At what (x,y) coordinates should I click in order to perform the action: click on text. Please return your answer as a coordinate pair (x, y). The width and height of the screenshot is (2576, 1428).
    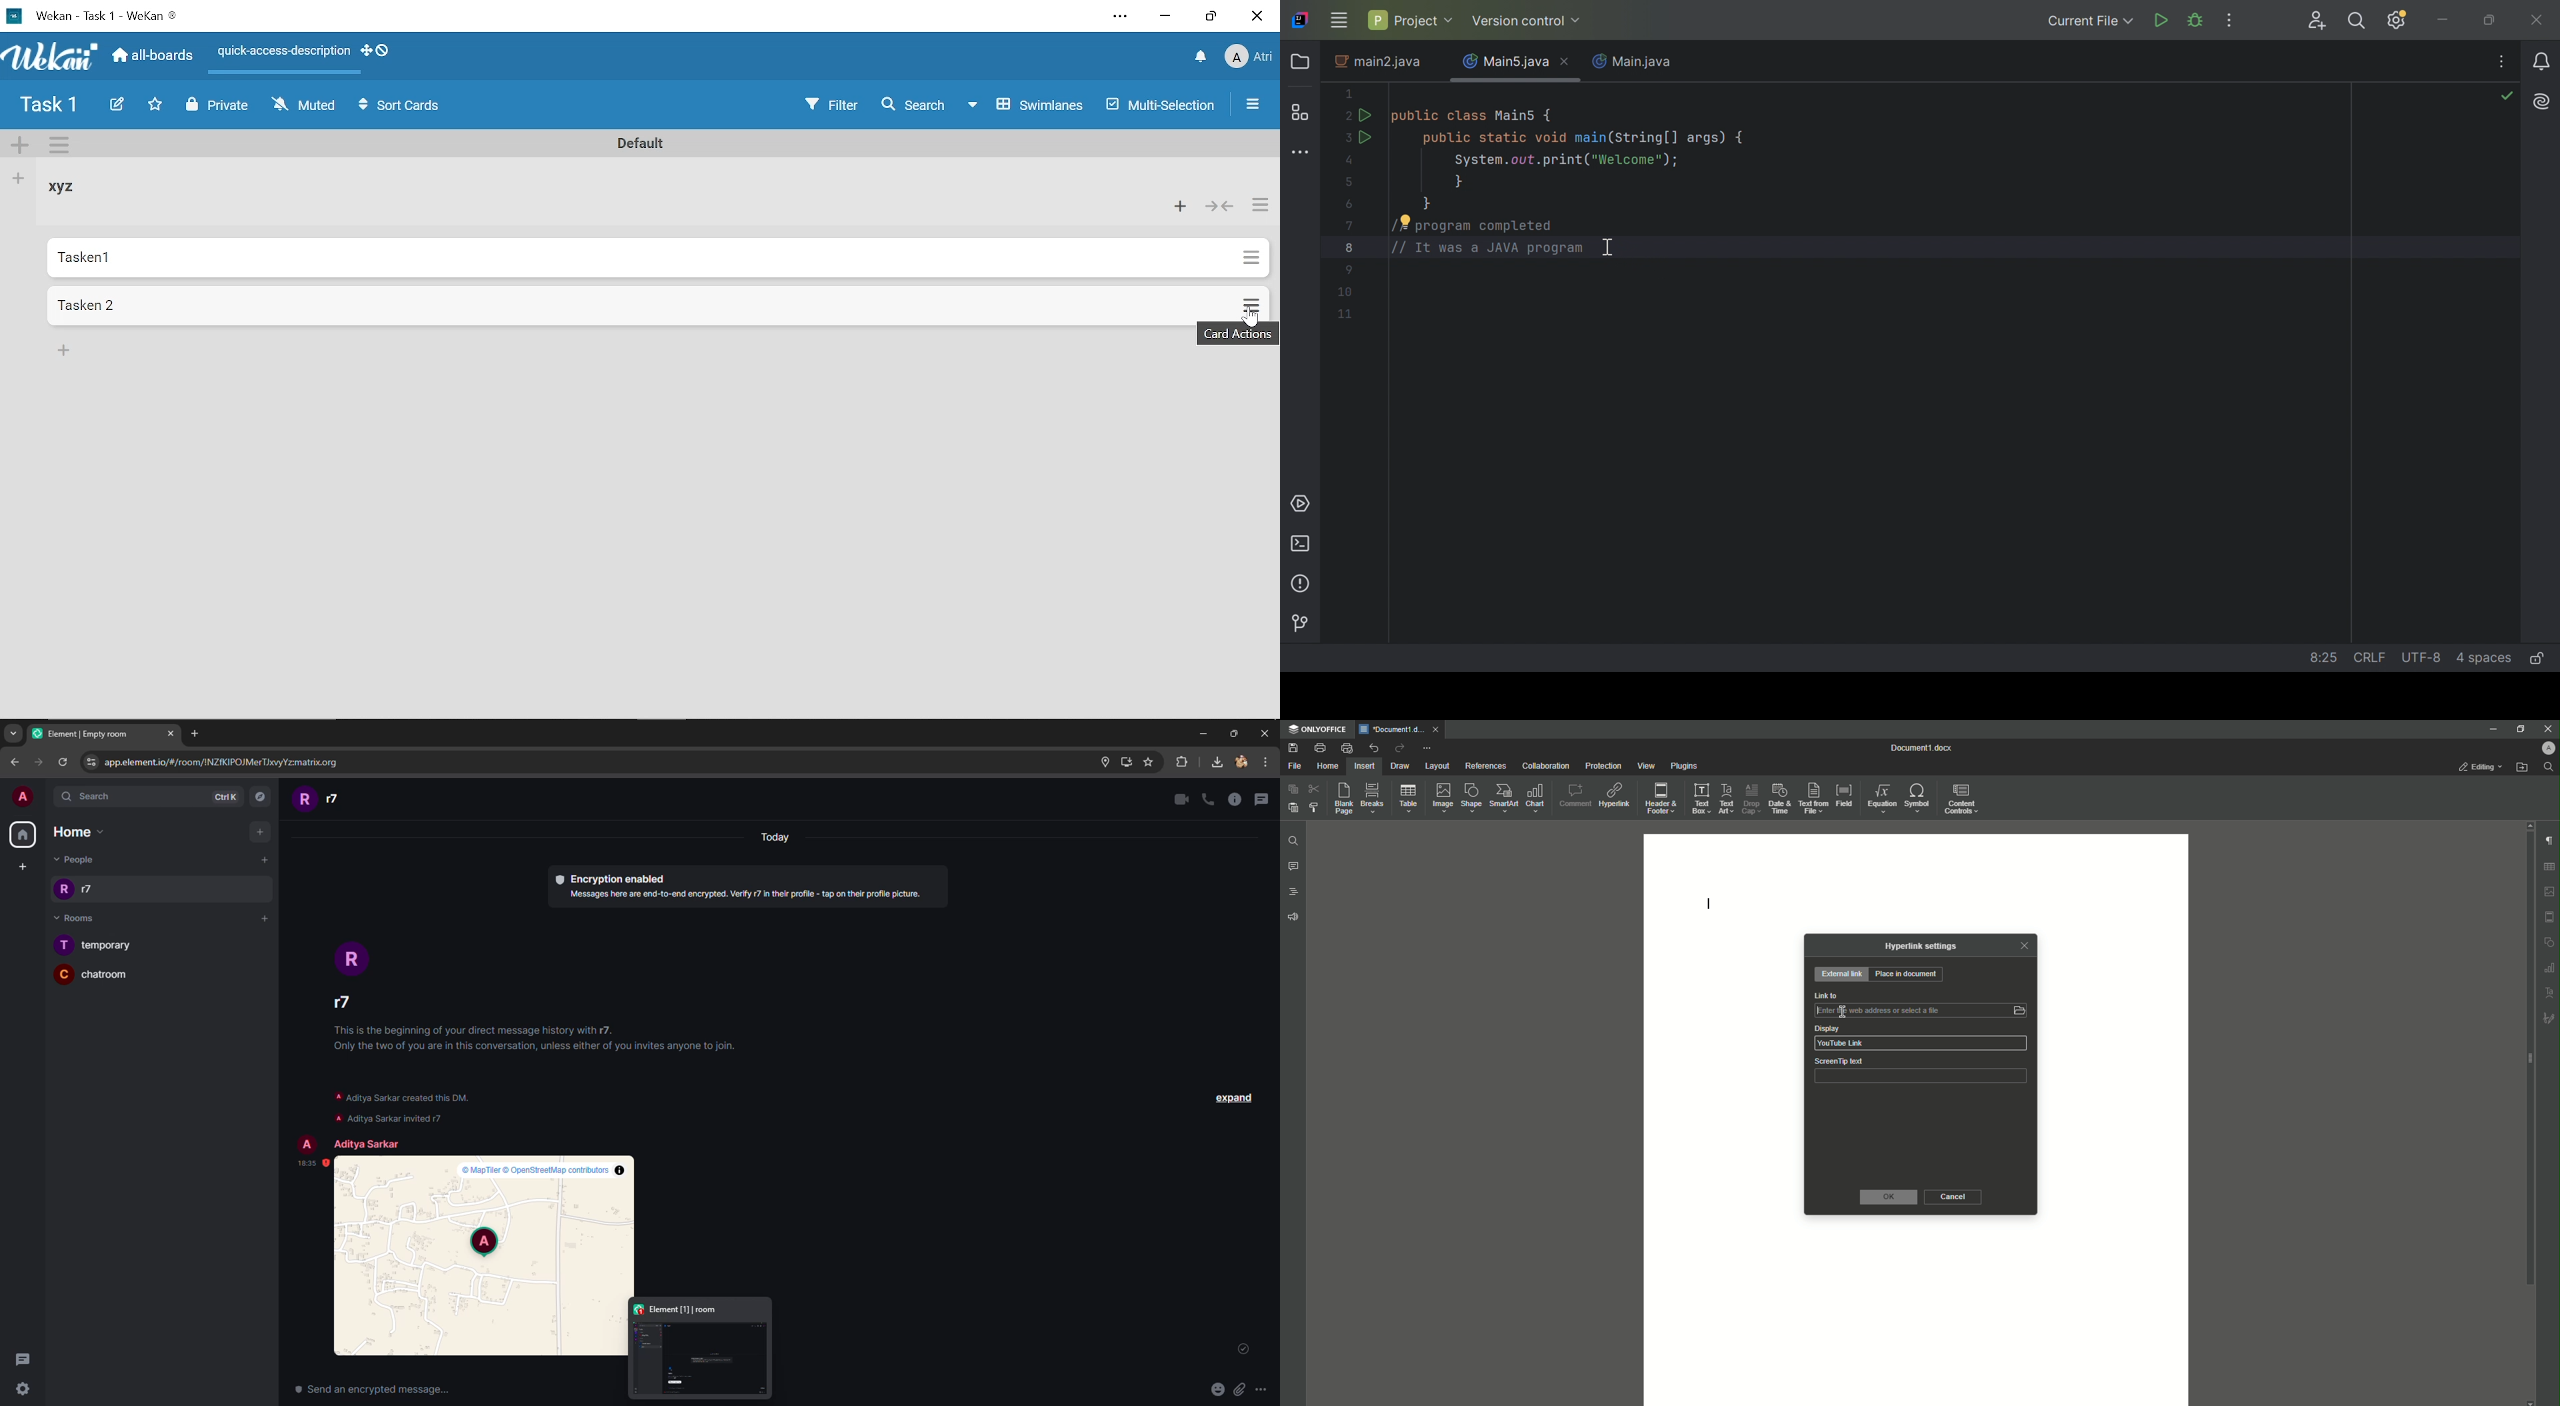
    Looking at the image, I should click on (527, 1035).